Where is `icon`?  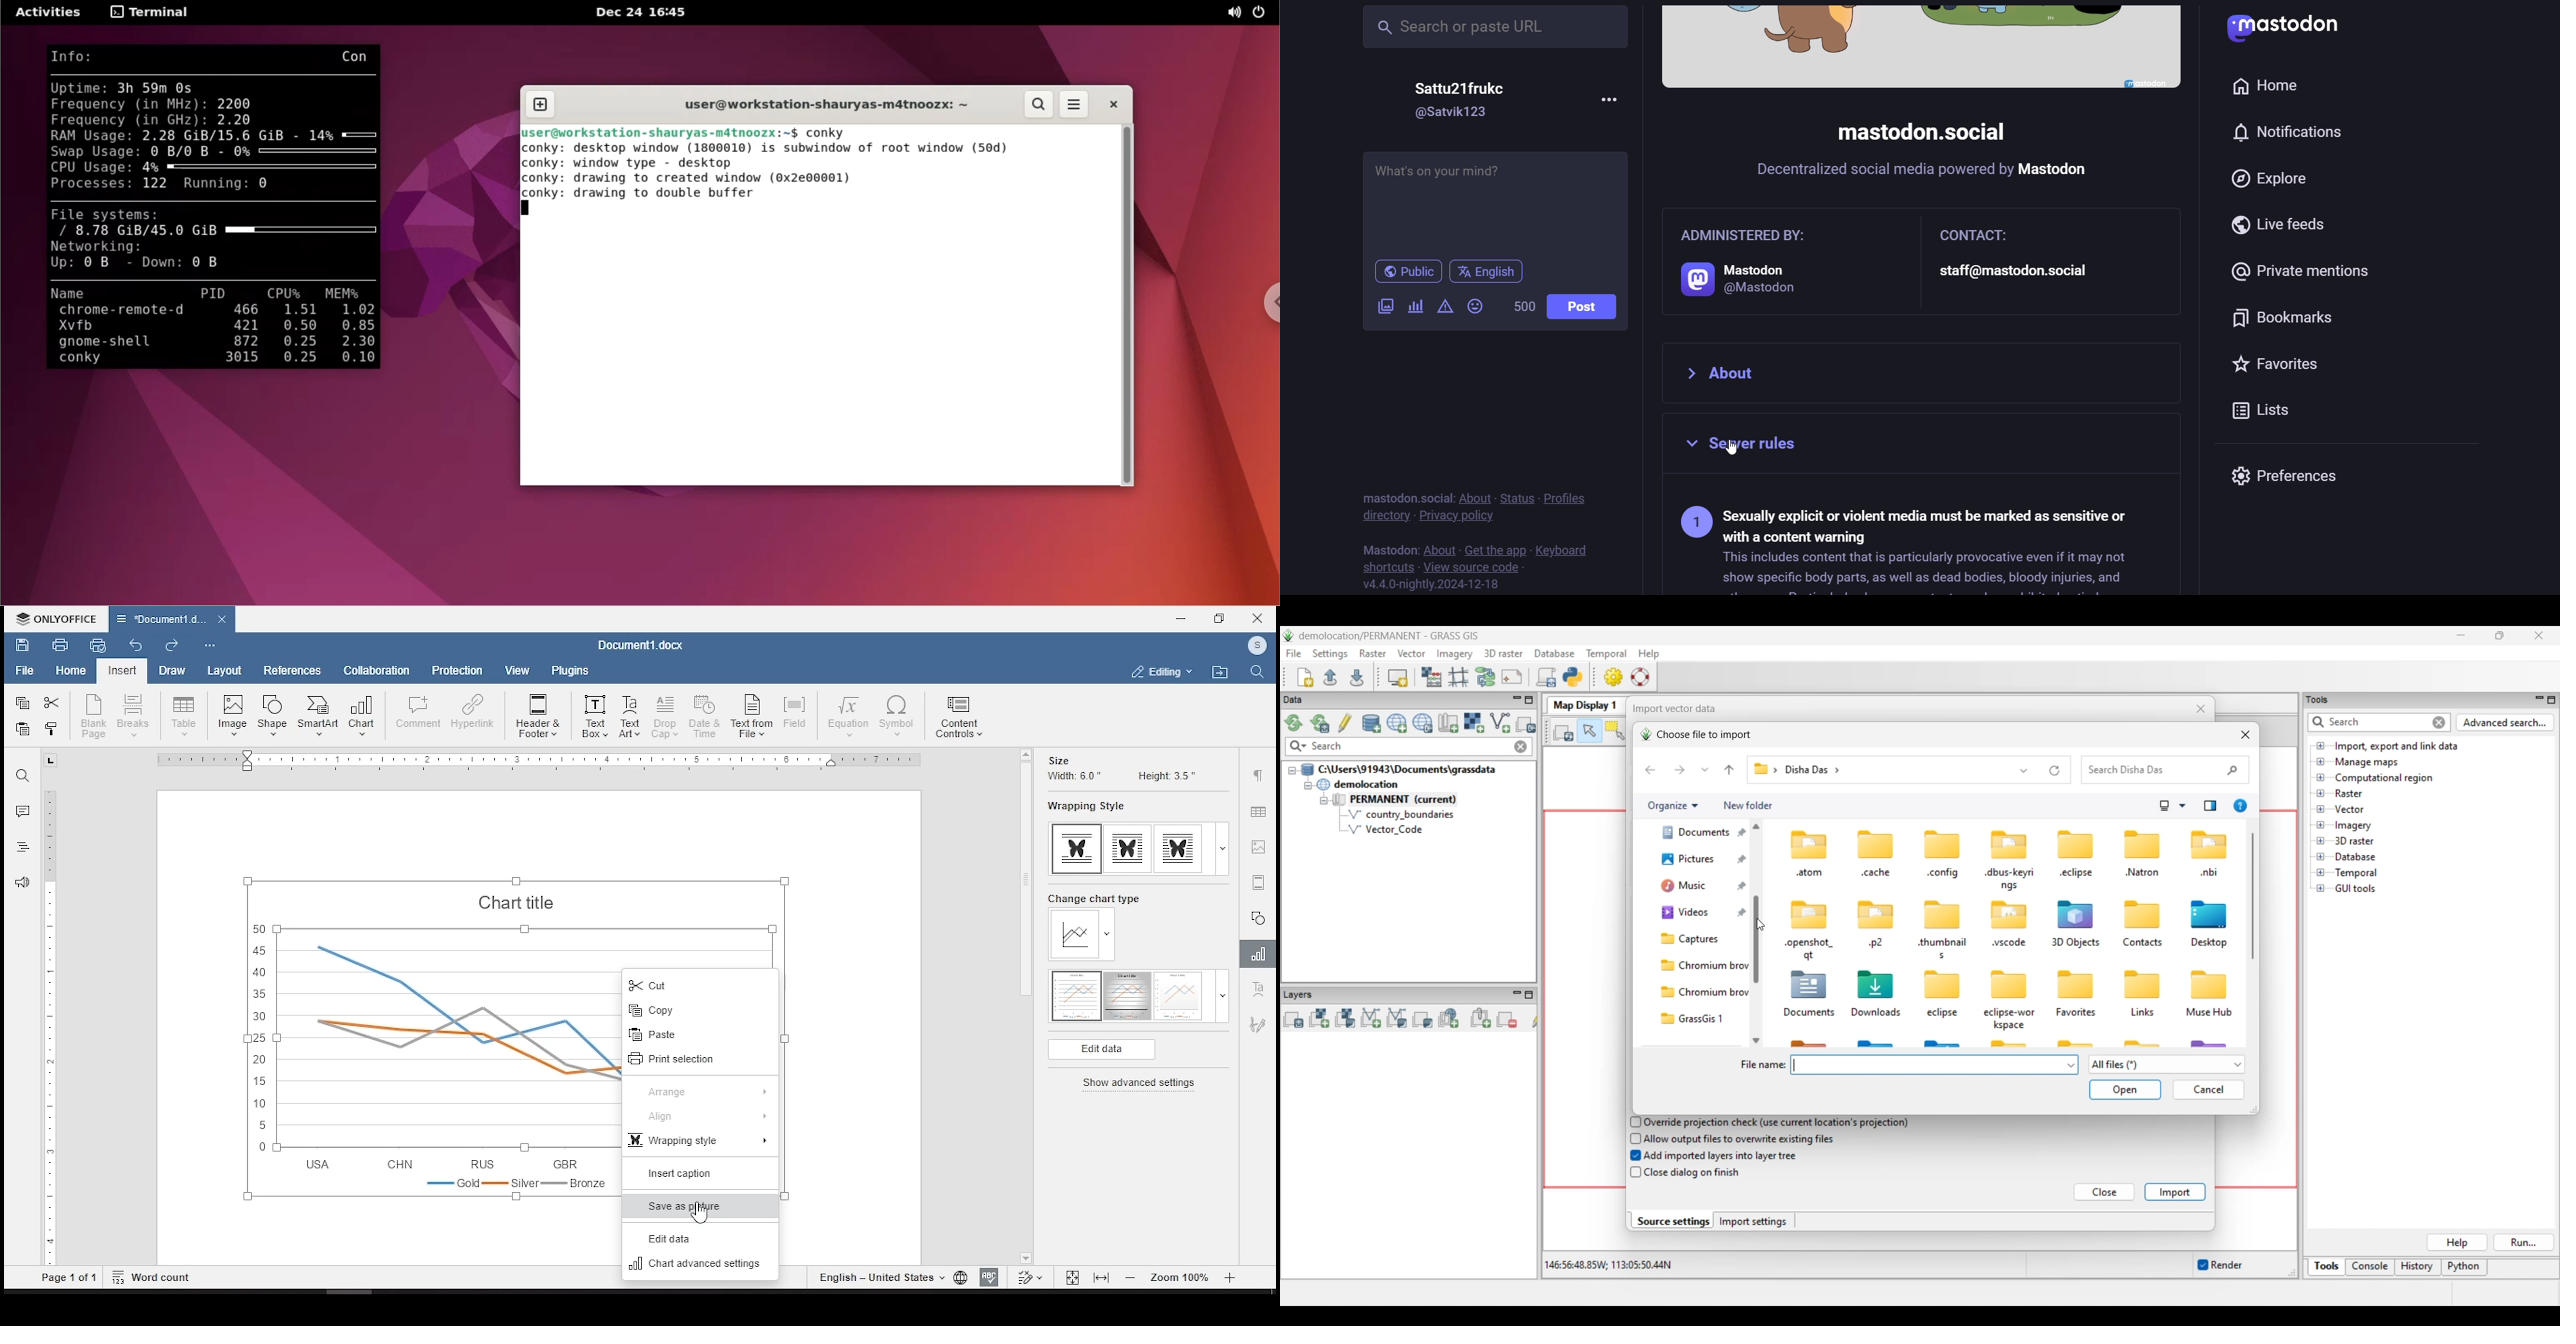
icon is located at coordinates (2075, 844).